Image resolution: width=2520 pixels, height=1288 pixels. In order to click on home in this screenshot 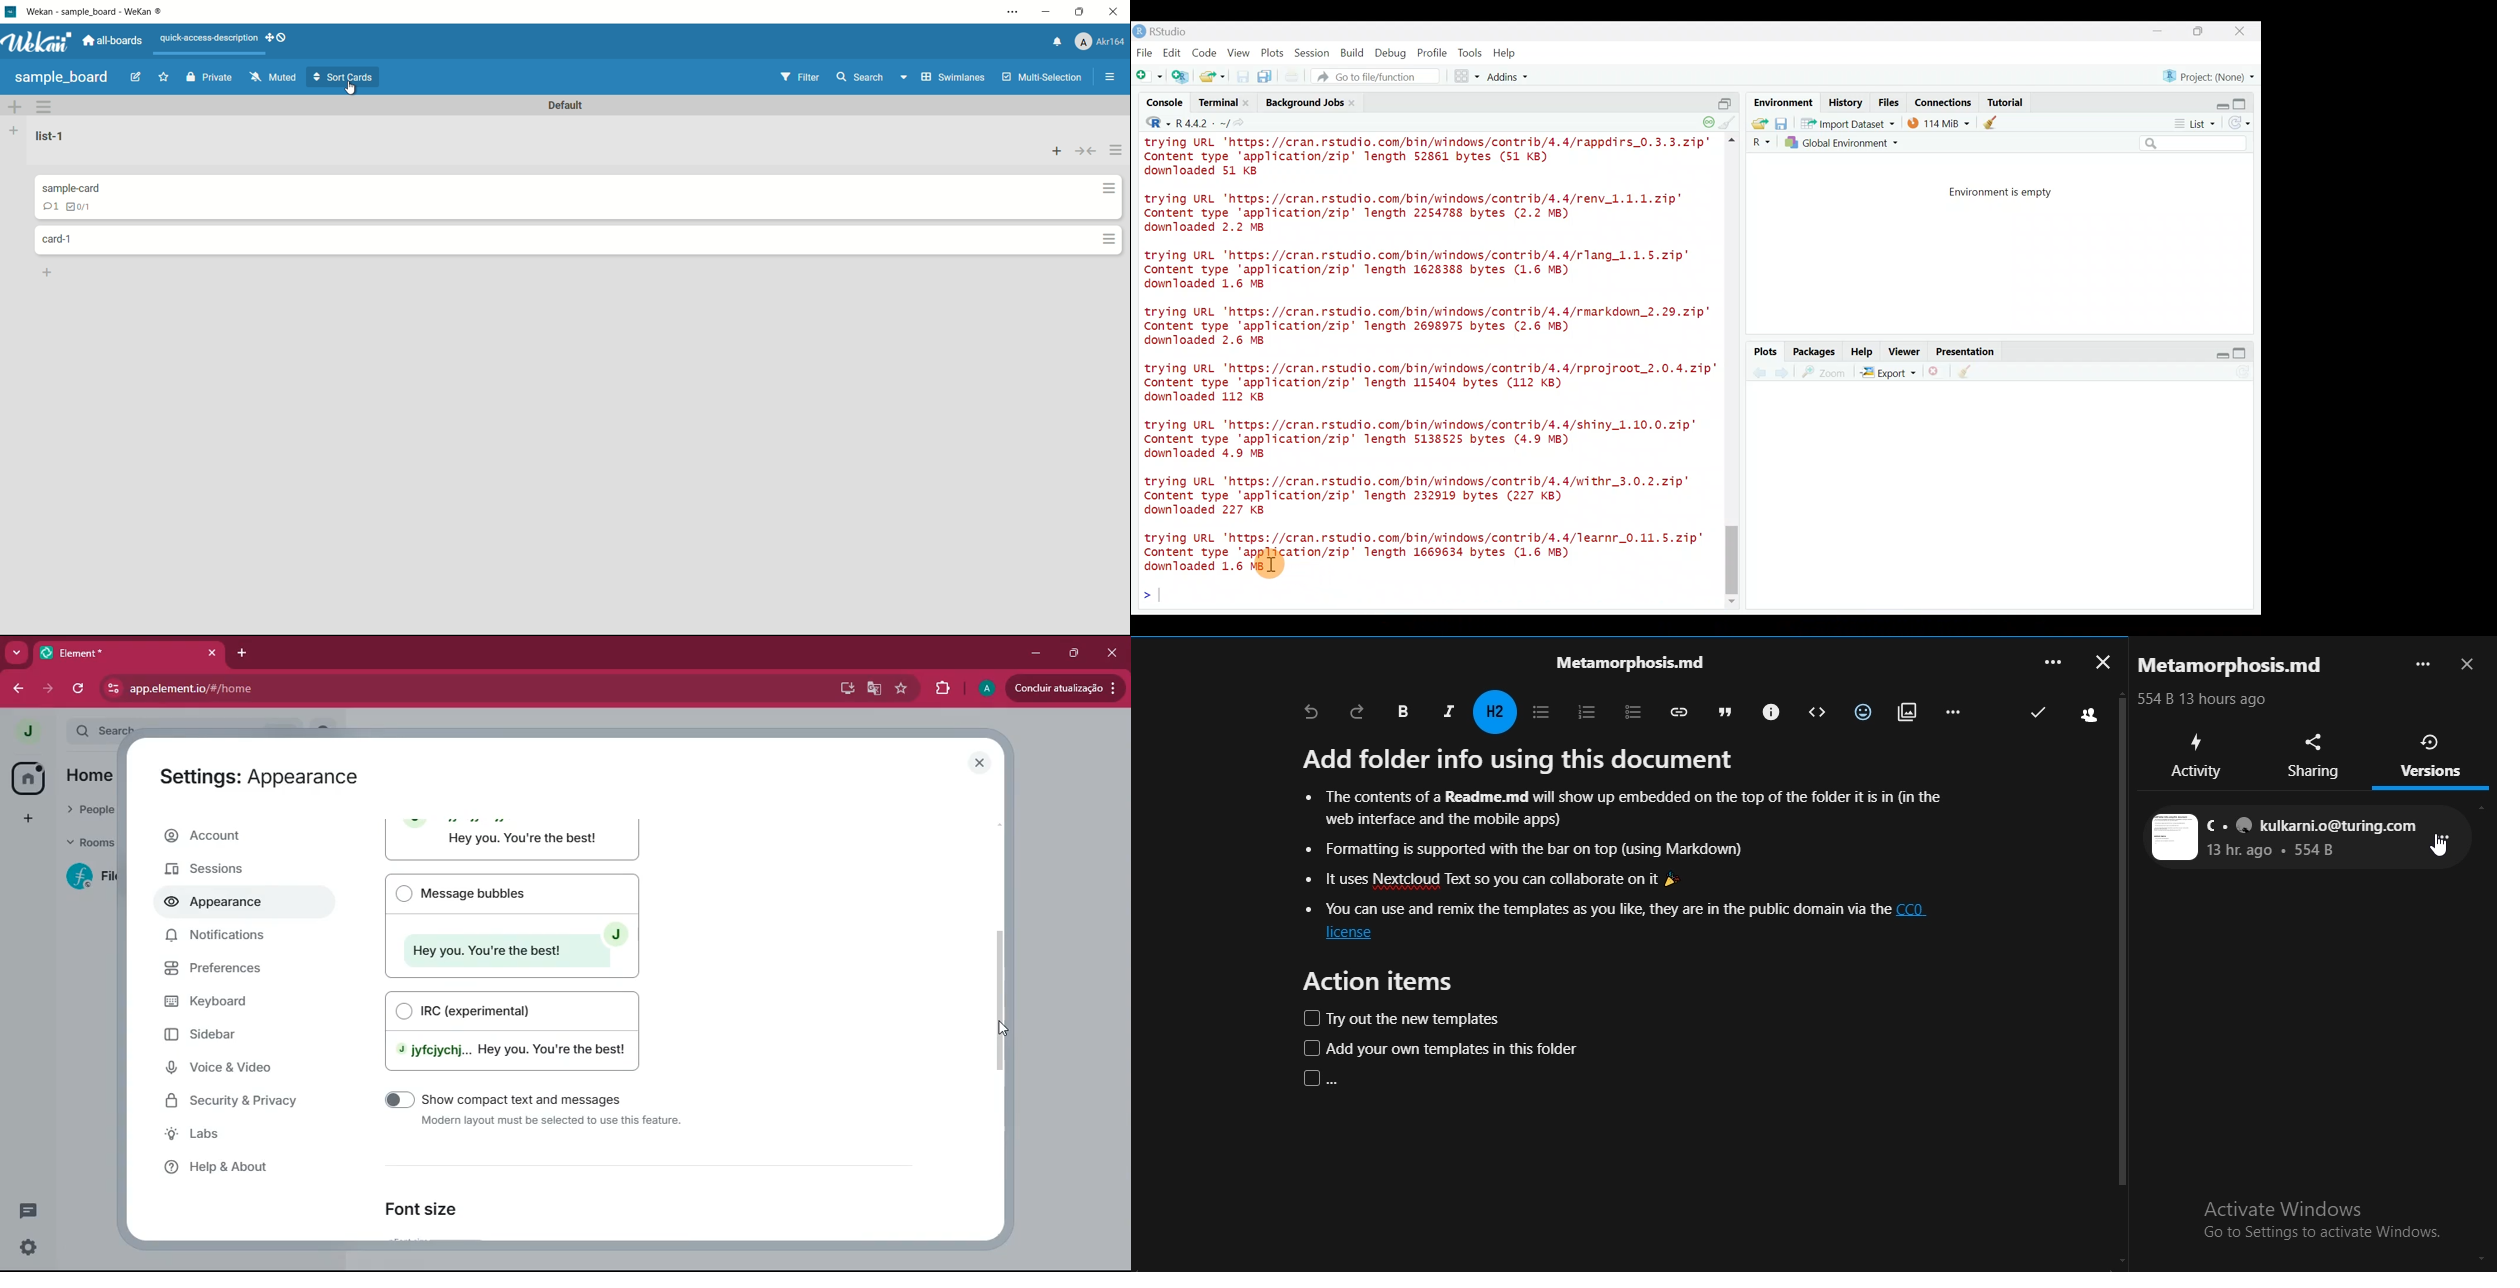, I will do `click(28, 778)`.